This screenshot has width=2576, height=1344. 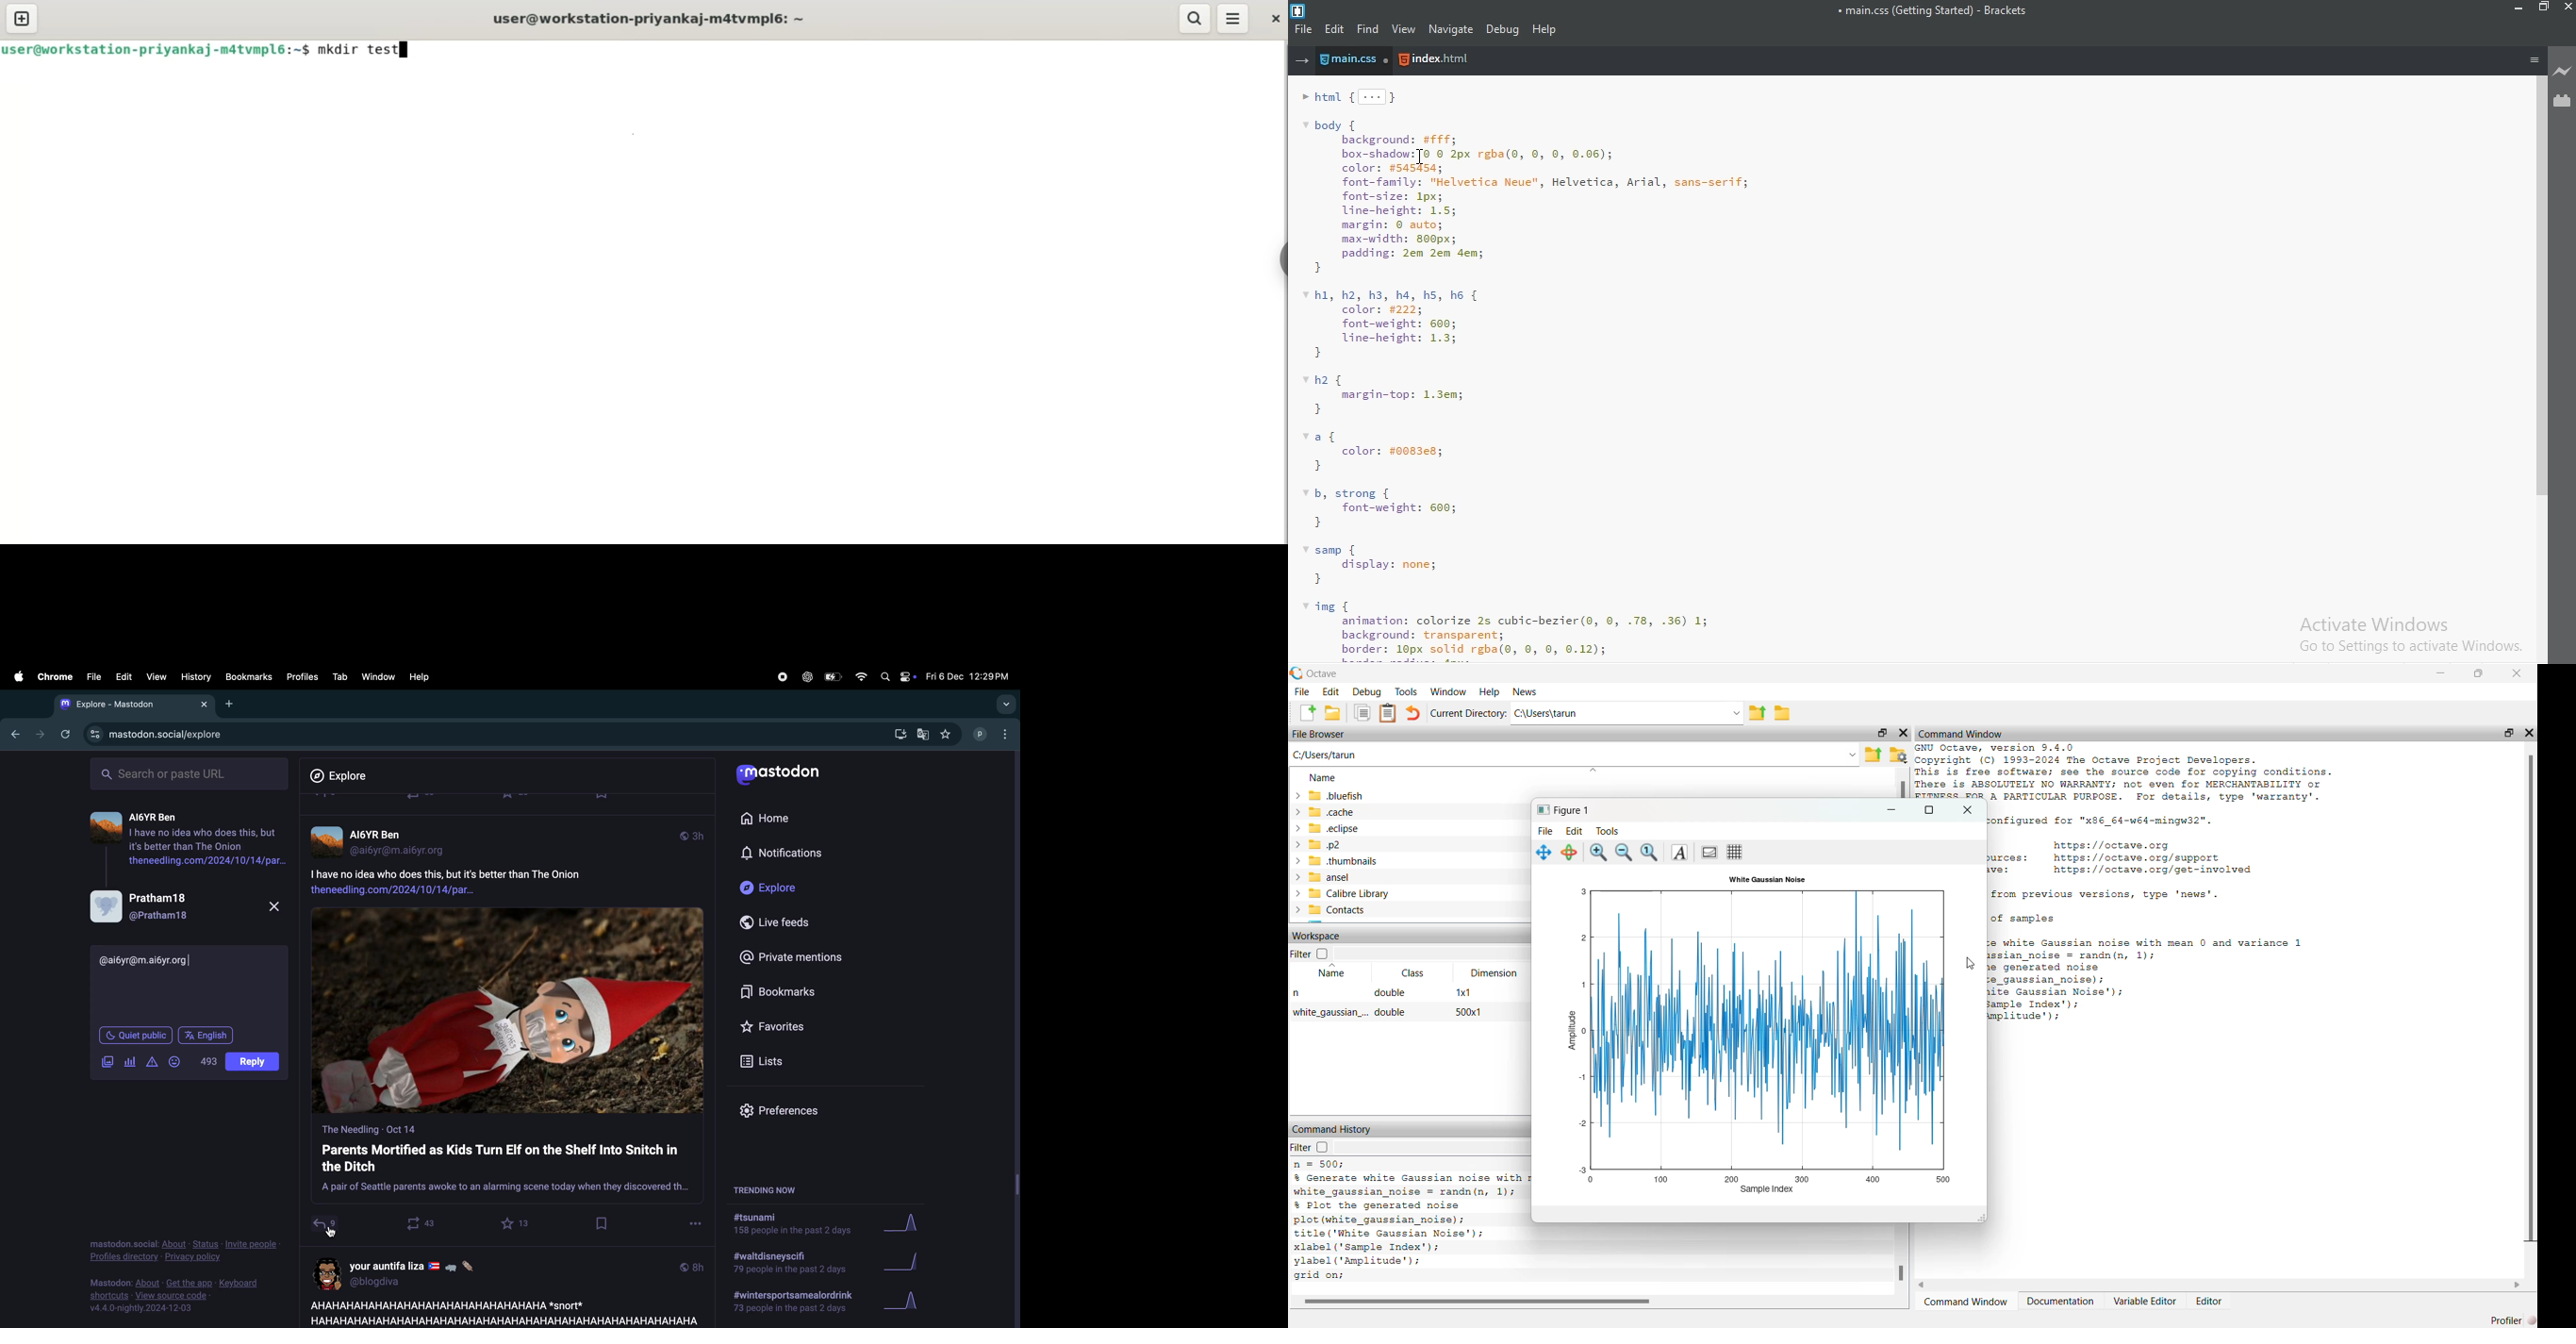 I want to click on documents, so click(x=1361, y=714).